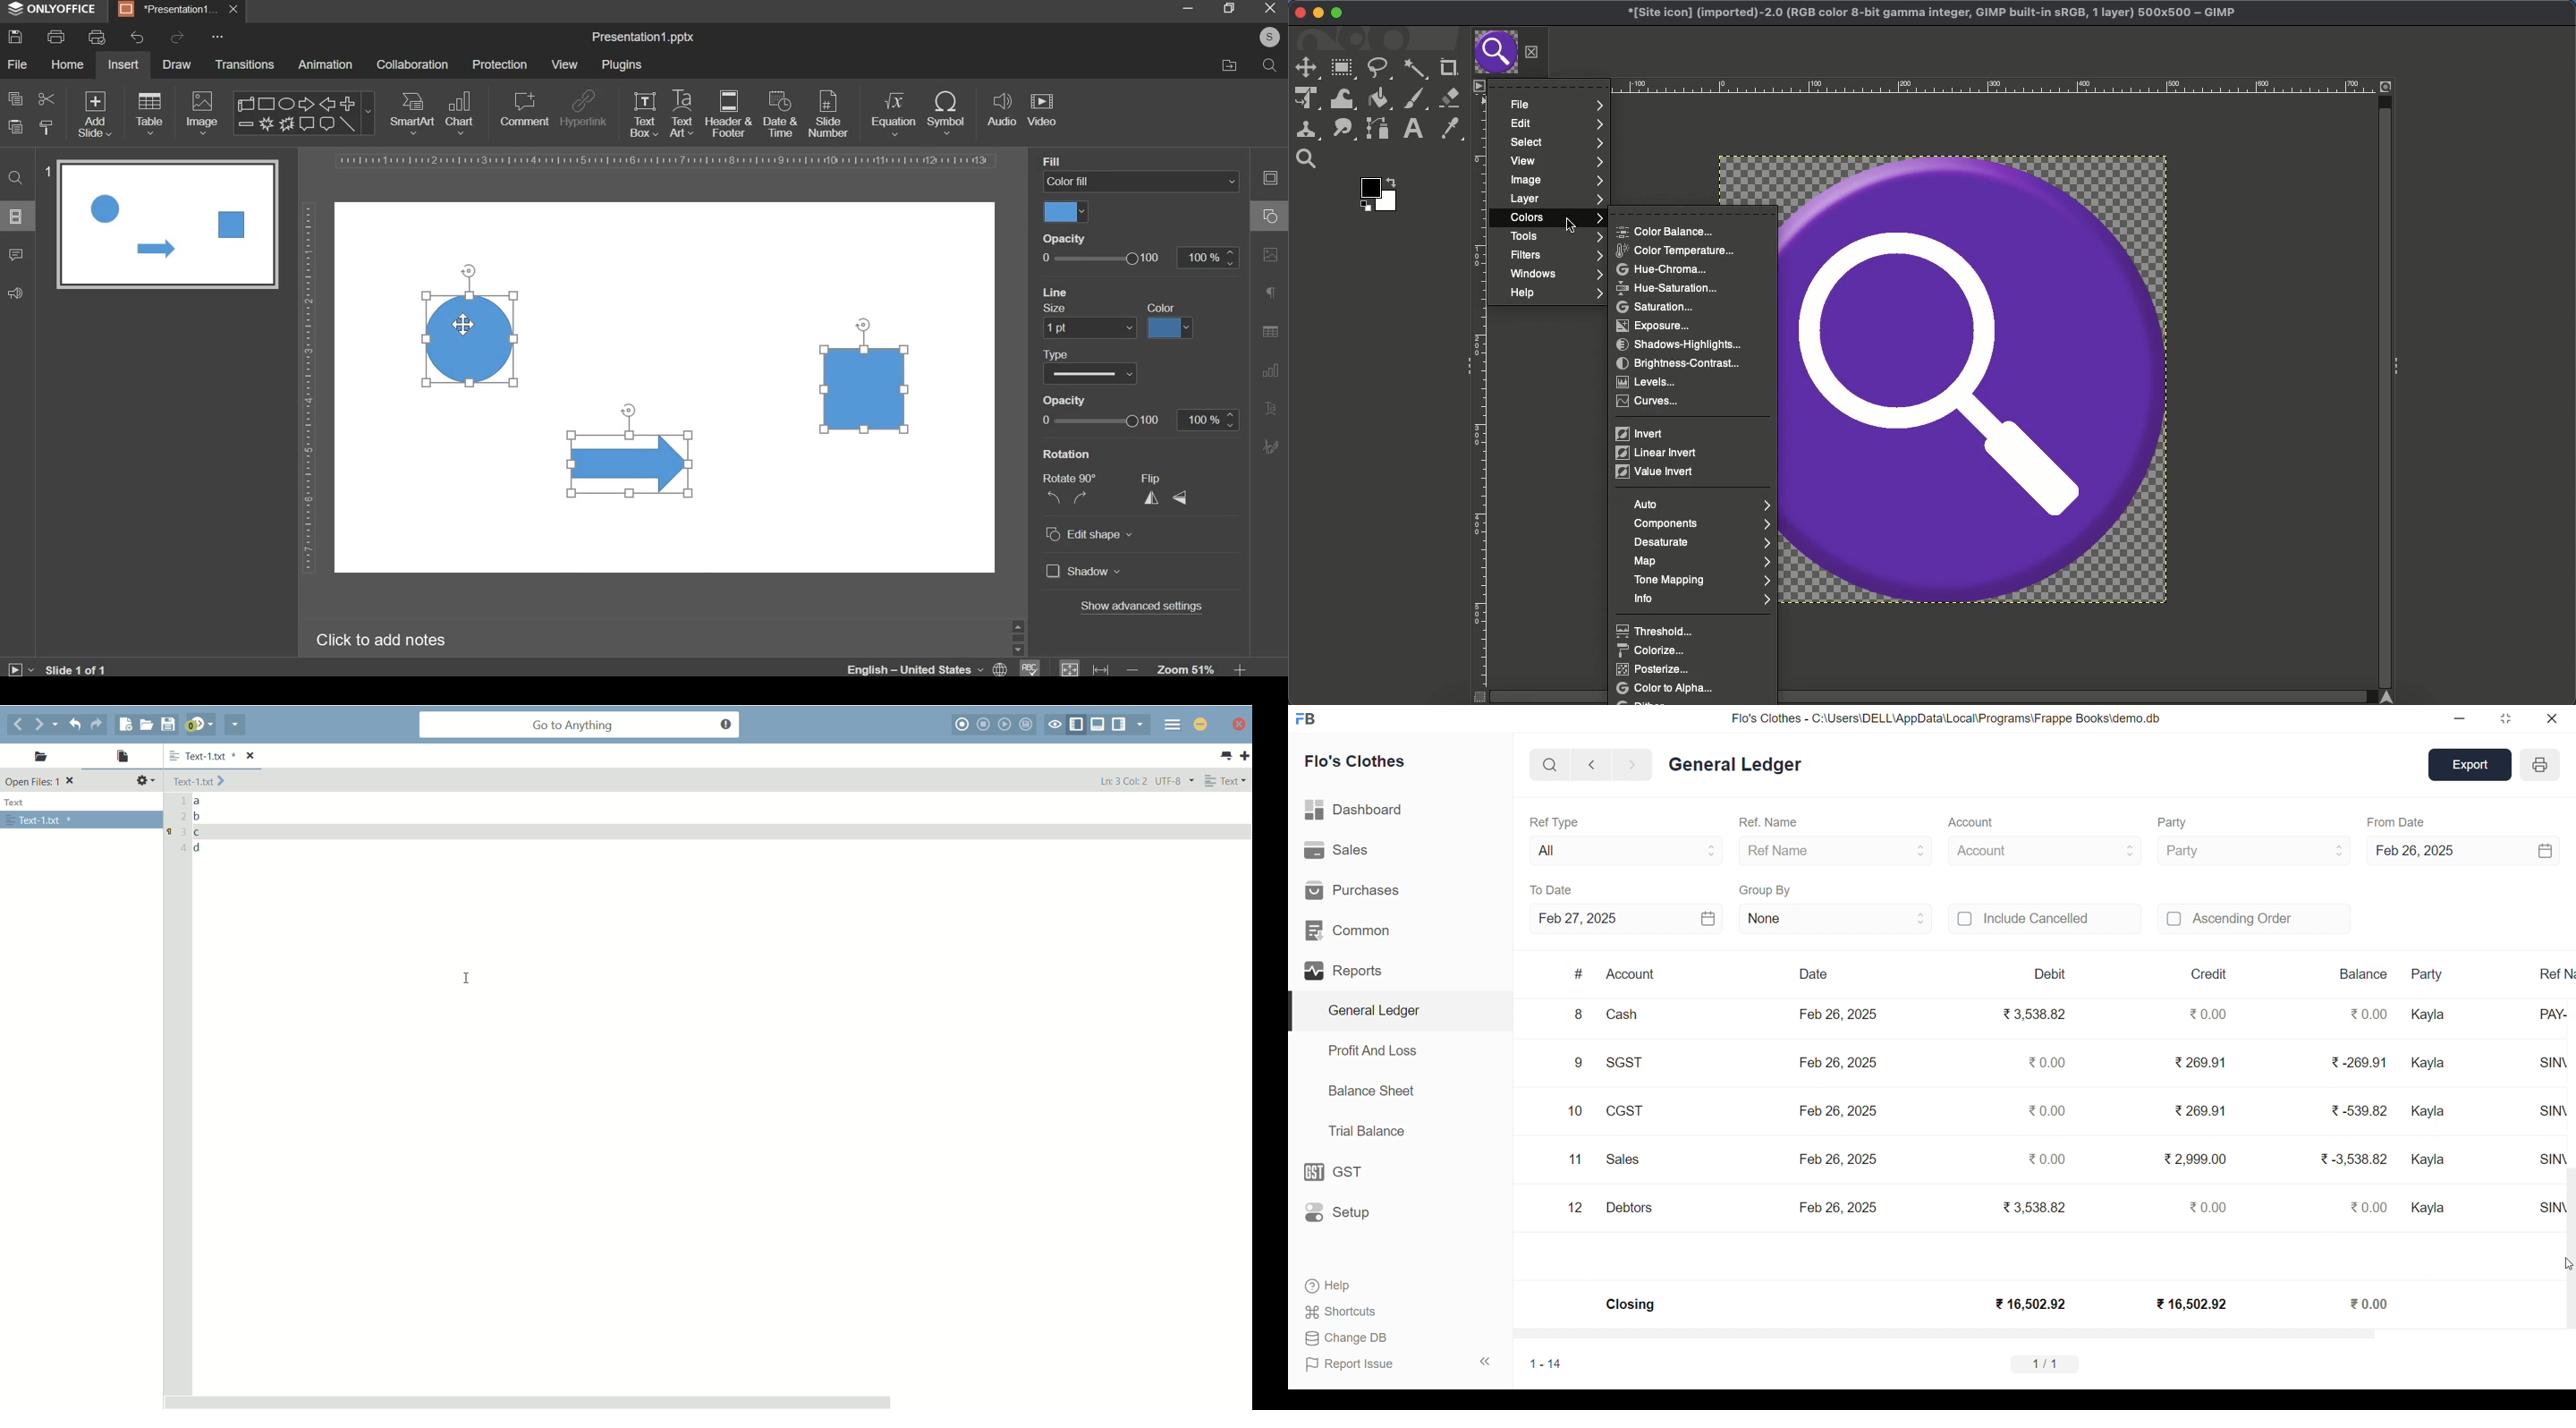 The height and width of the screenshot is (1428, 2576). Describe the element at coordinates (467, 324) in the screenshot. I see `cursor` at that location.